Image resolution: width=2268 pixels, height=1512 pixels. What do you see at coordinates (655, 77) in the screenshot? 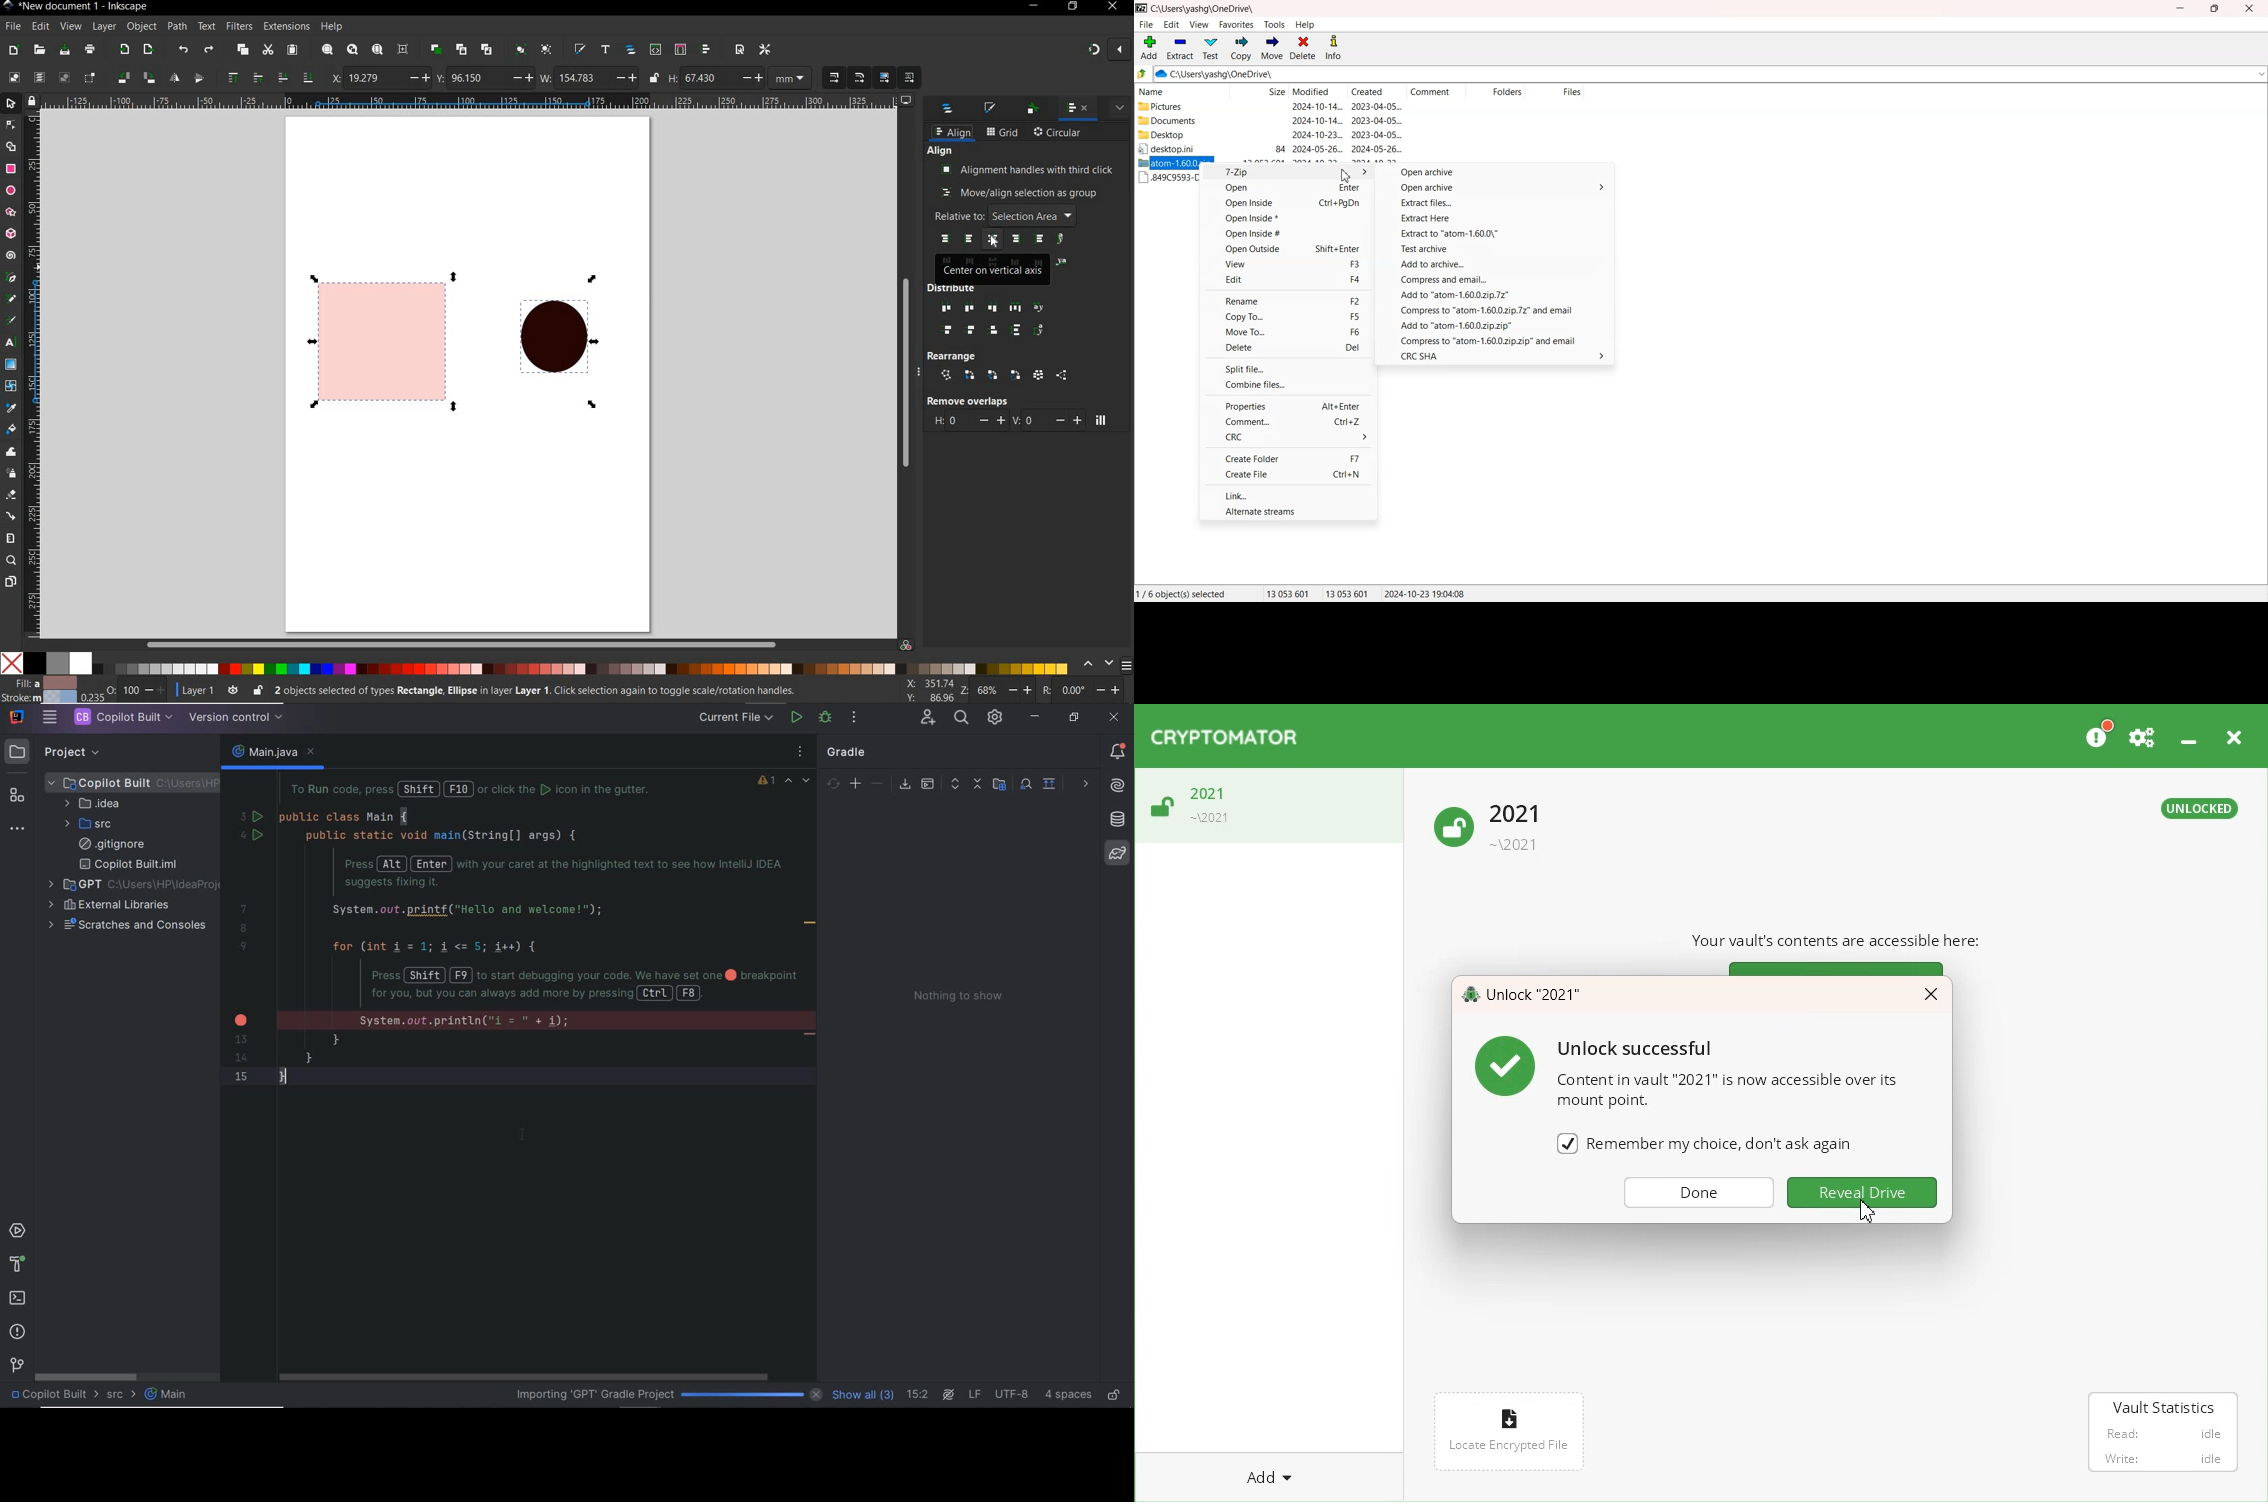
I see `lock or unlock width and height` at bounding box center [655, 77].